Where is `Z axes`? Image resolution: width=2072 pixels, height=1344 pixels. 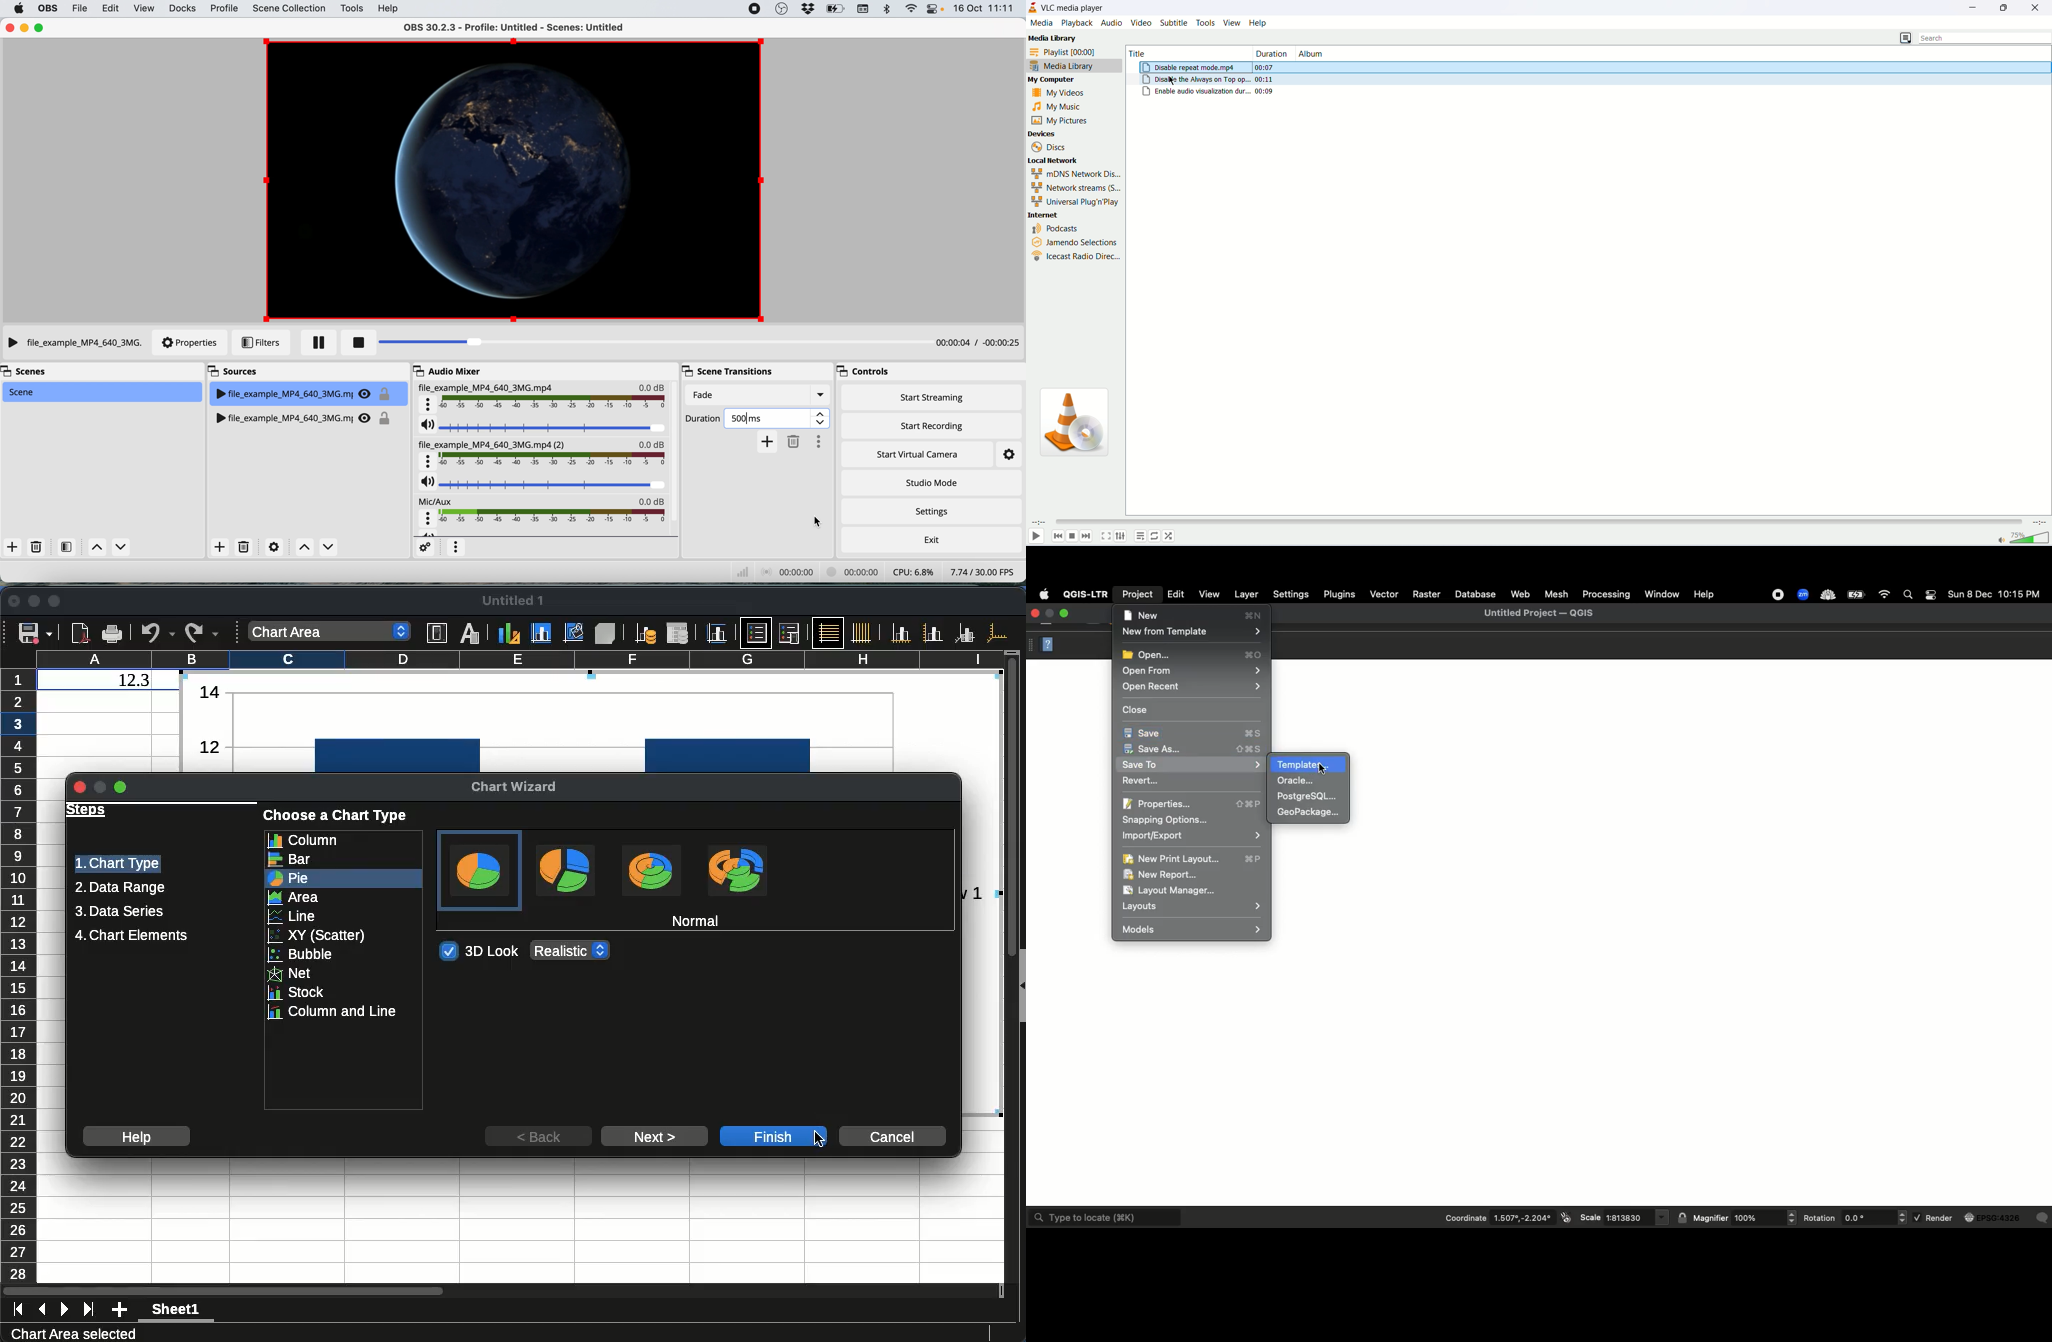 Z axes is located at coordinates (965, 633).